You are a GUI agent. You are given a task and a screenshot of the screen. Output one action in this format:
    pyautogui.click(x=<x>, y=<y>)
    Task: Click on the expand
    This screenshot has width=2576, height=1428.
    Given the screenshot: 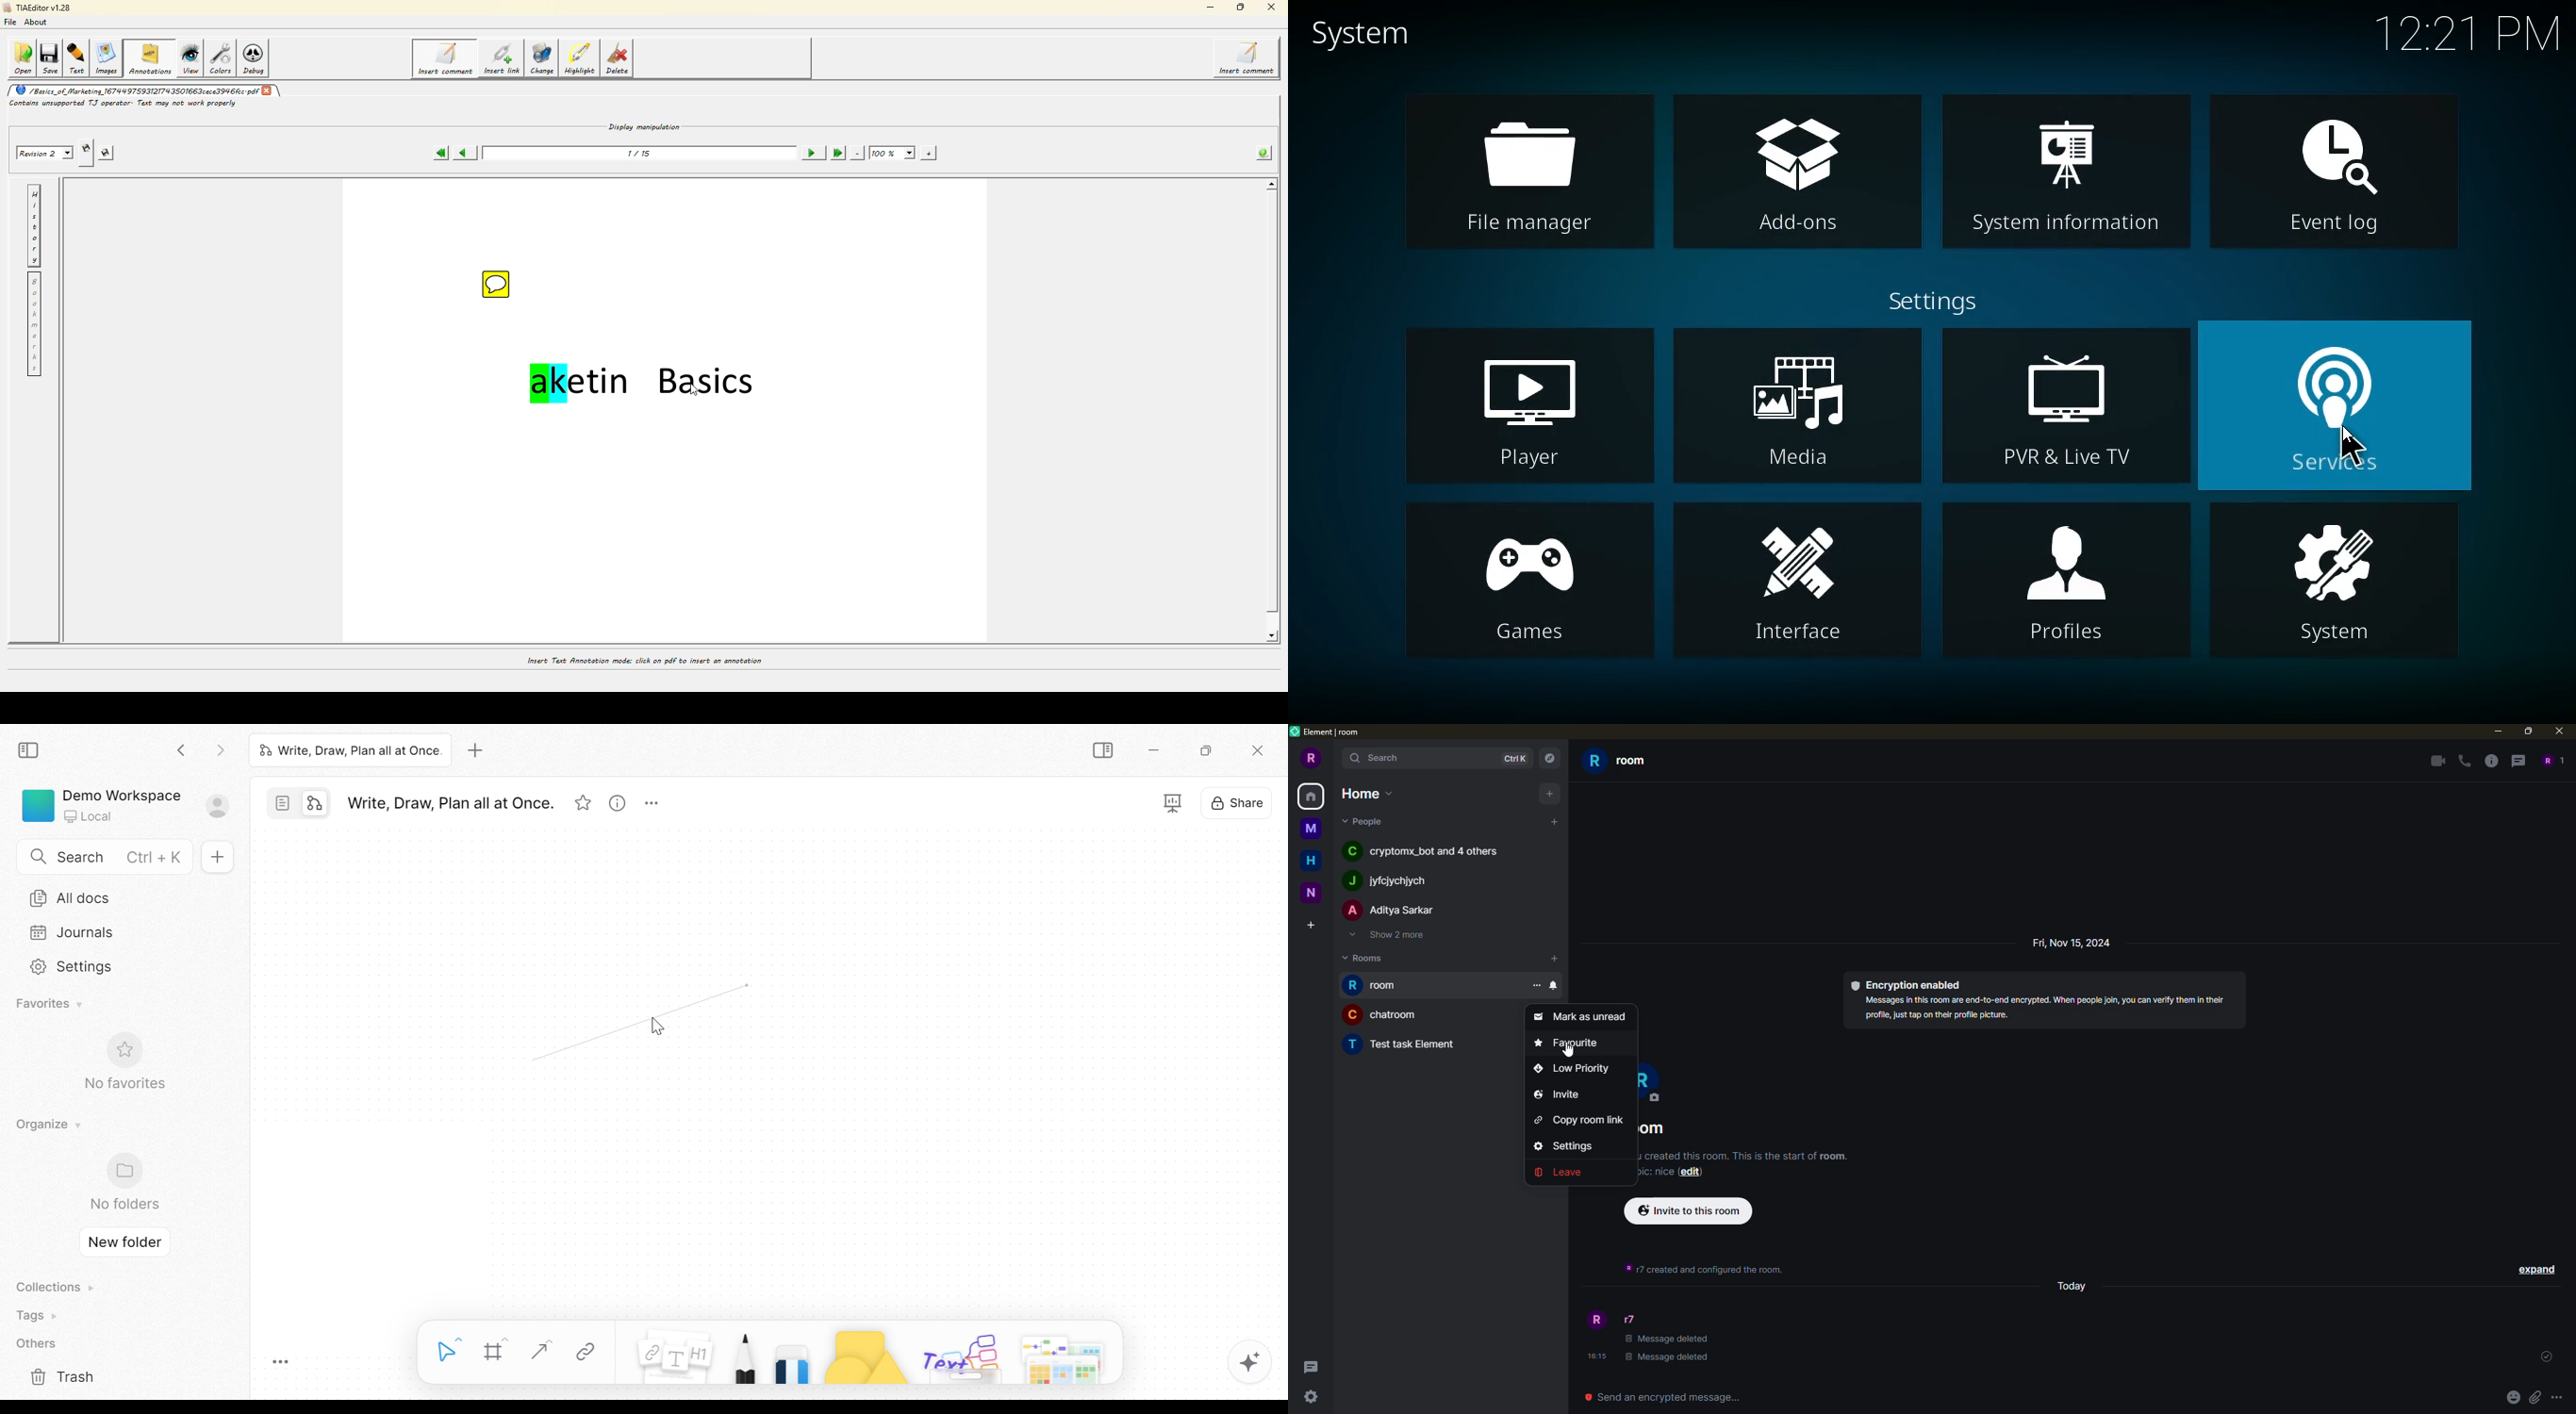 What is the action you would take?
    pyautogui.click(x=2534, y=1269)
    